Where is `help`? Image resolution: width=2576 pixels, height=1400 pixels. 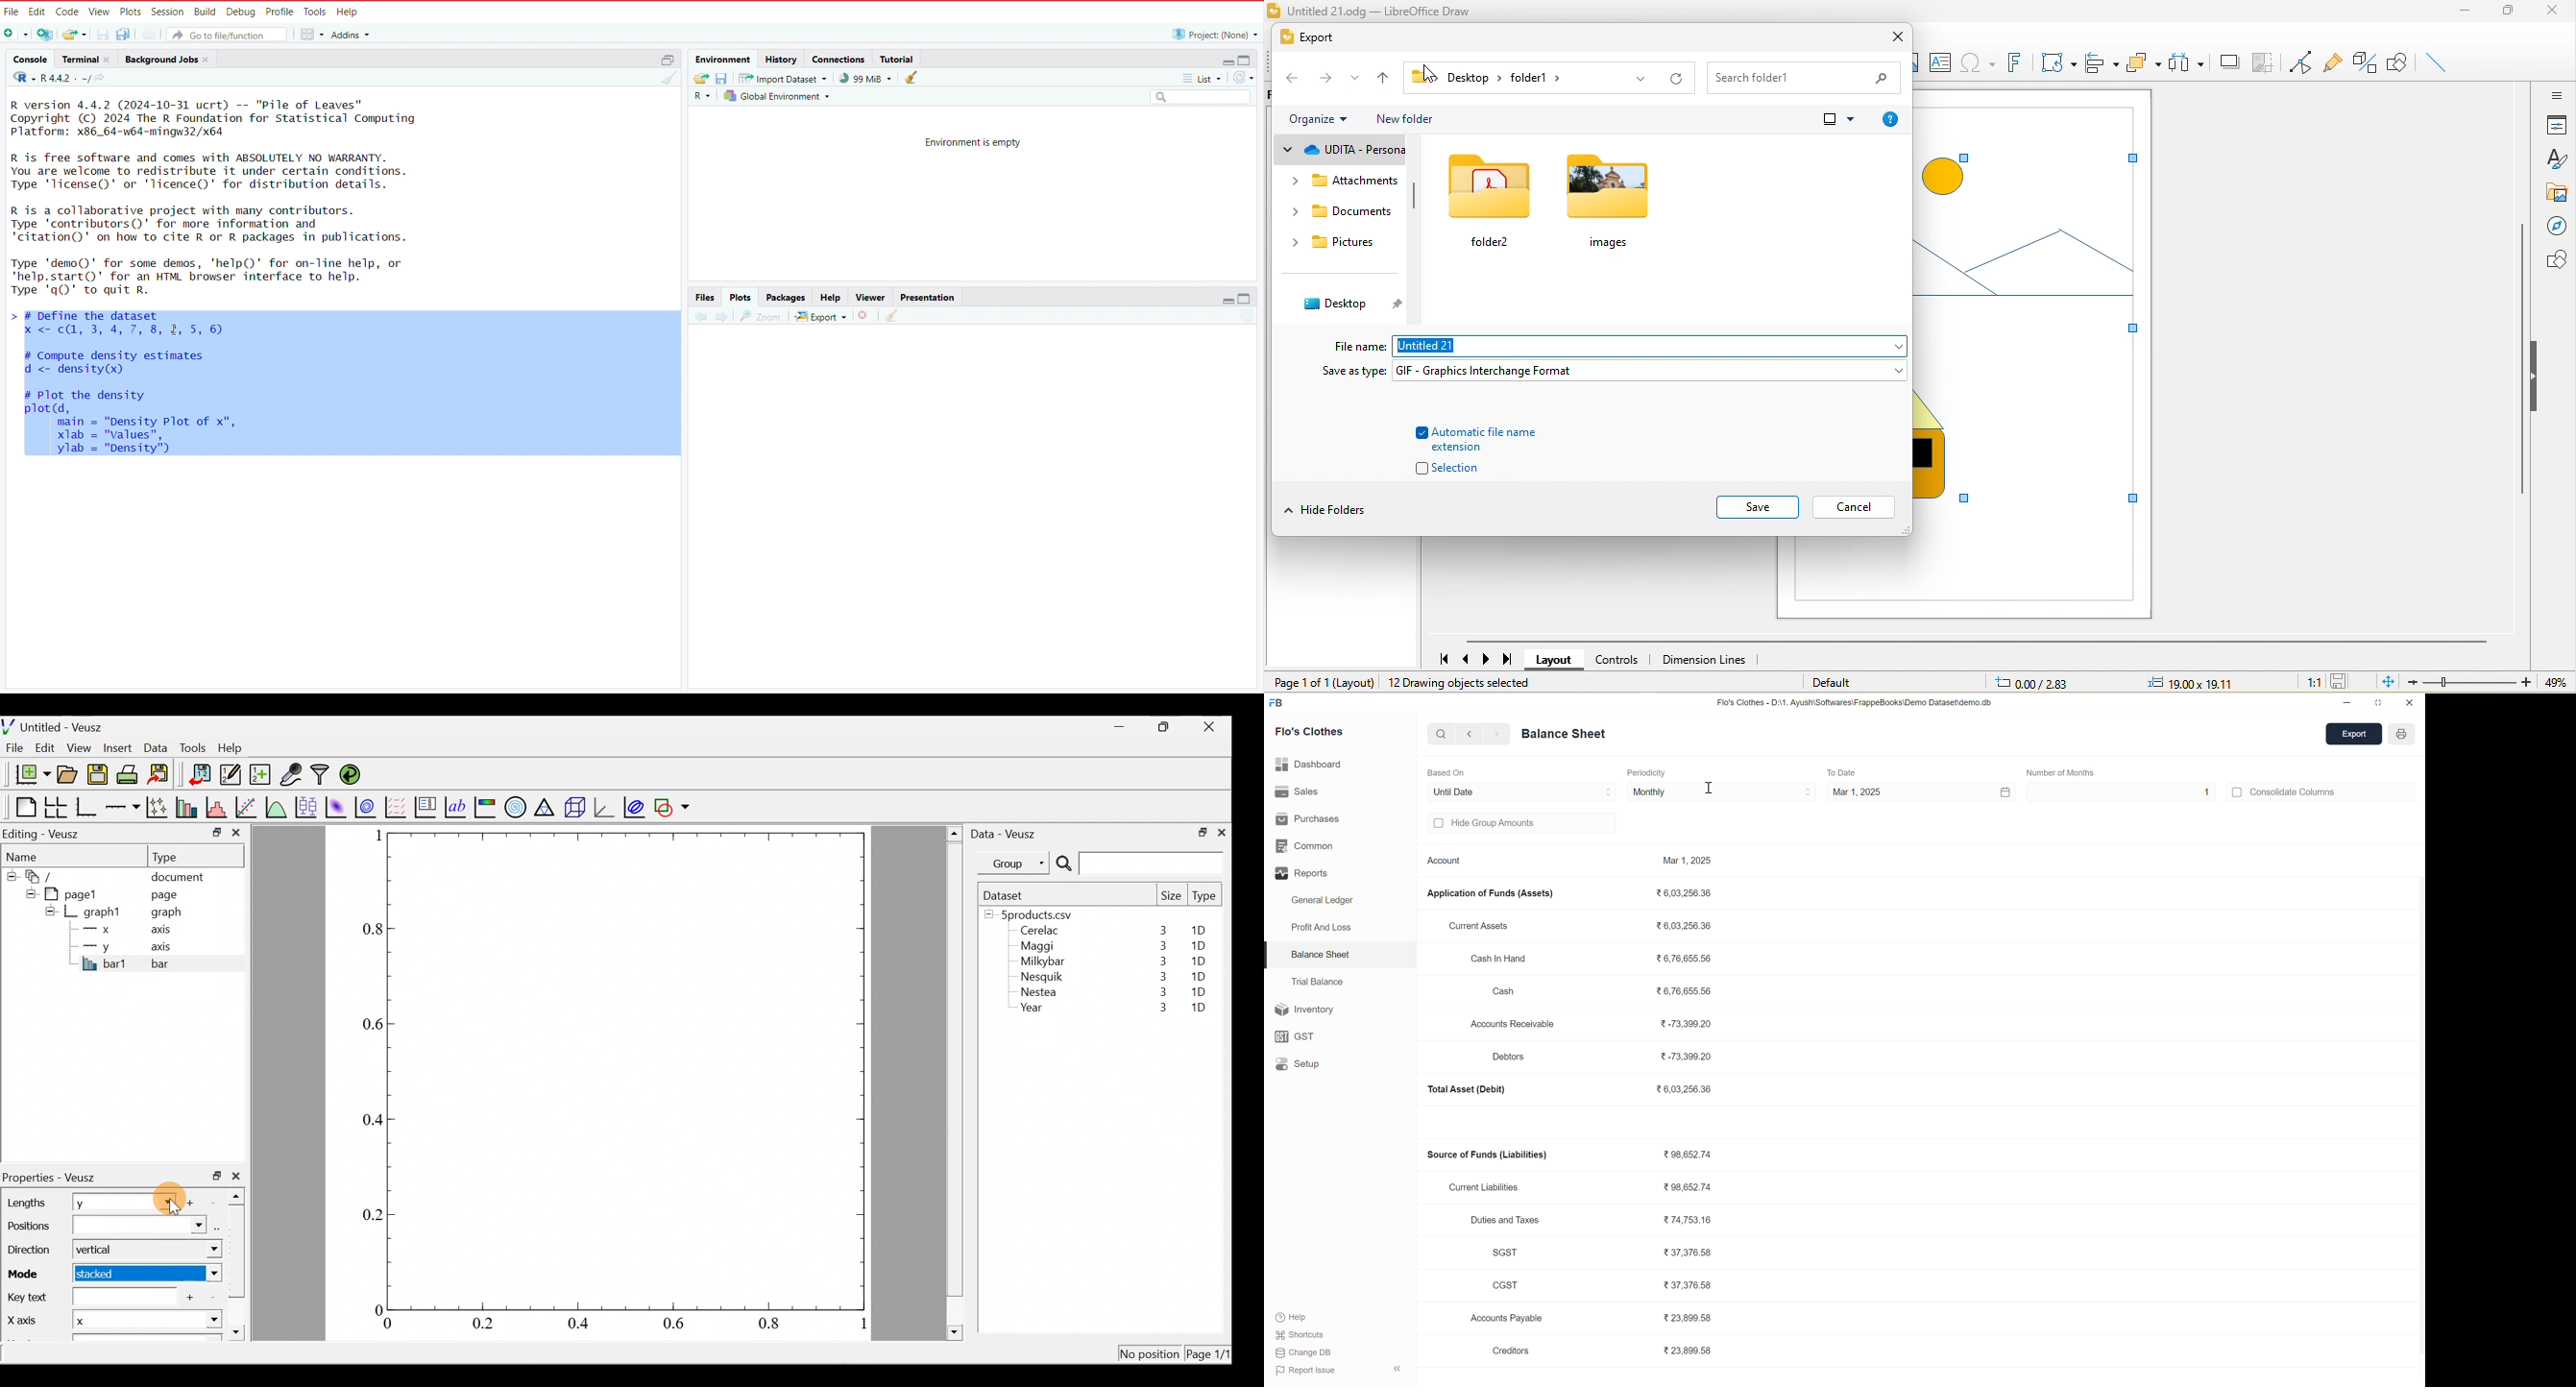
help is located at coordinates (350, 11).